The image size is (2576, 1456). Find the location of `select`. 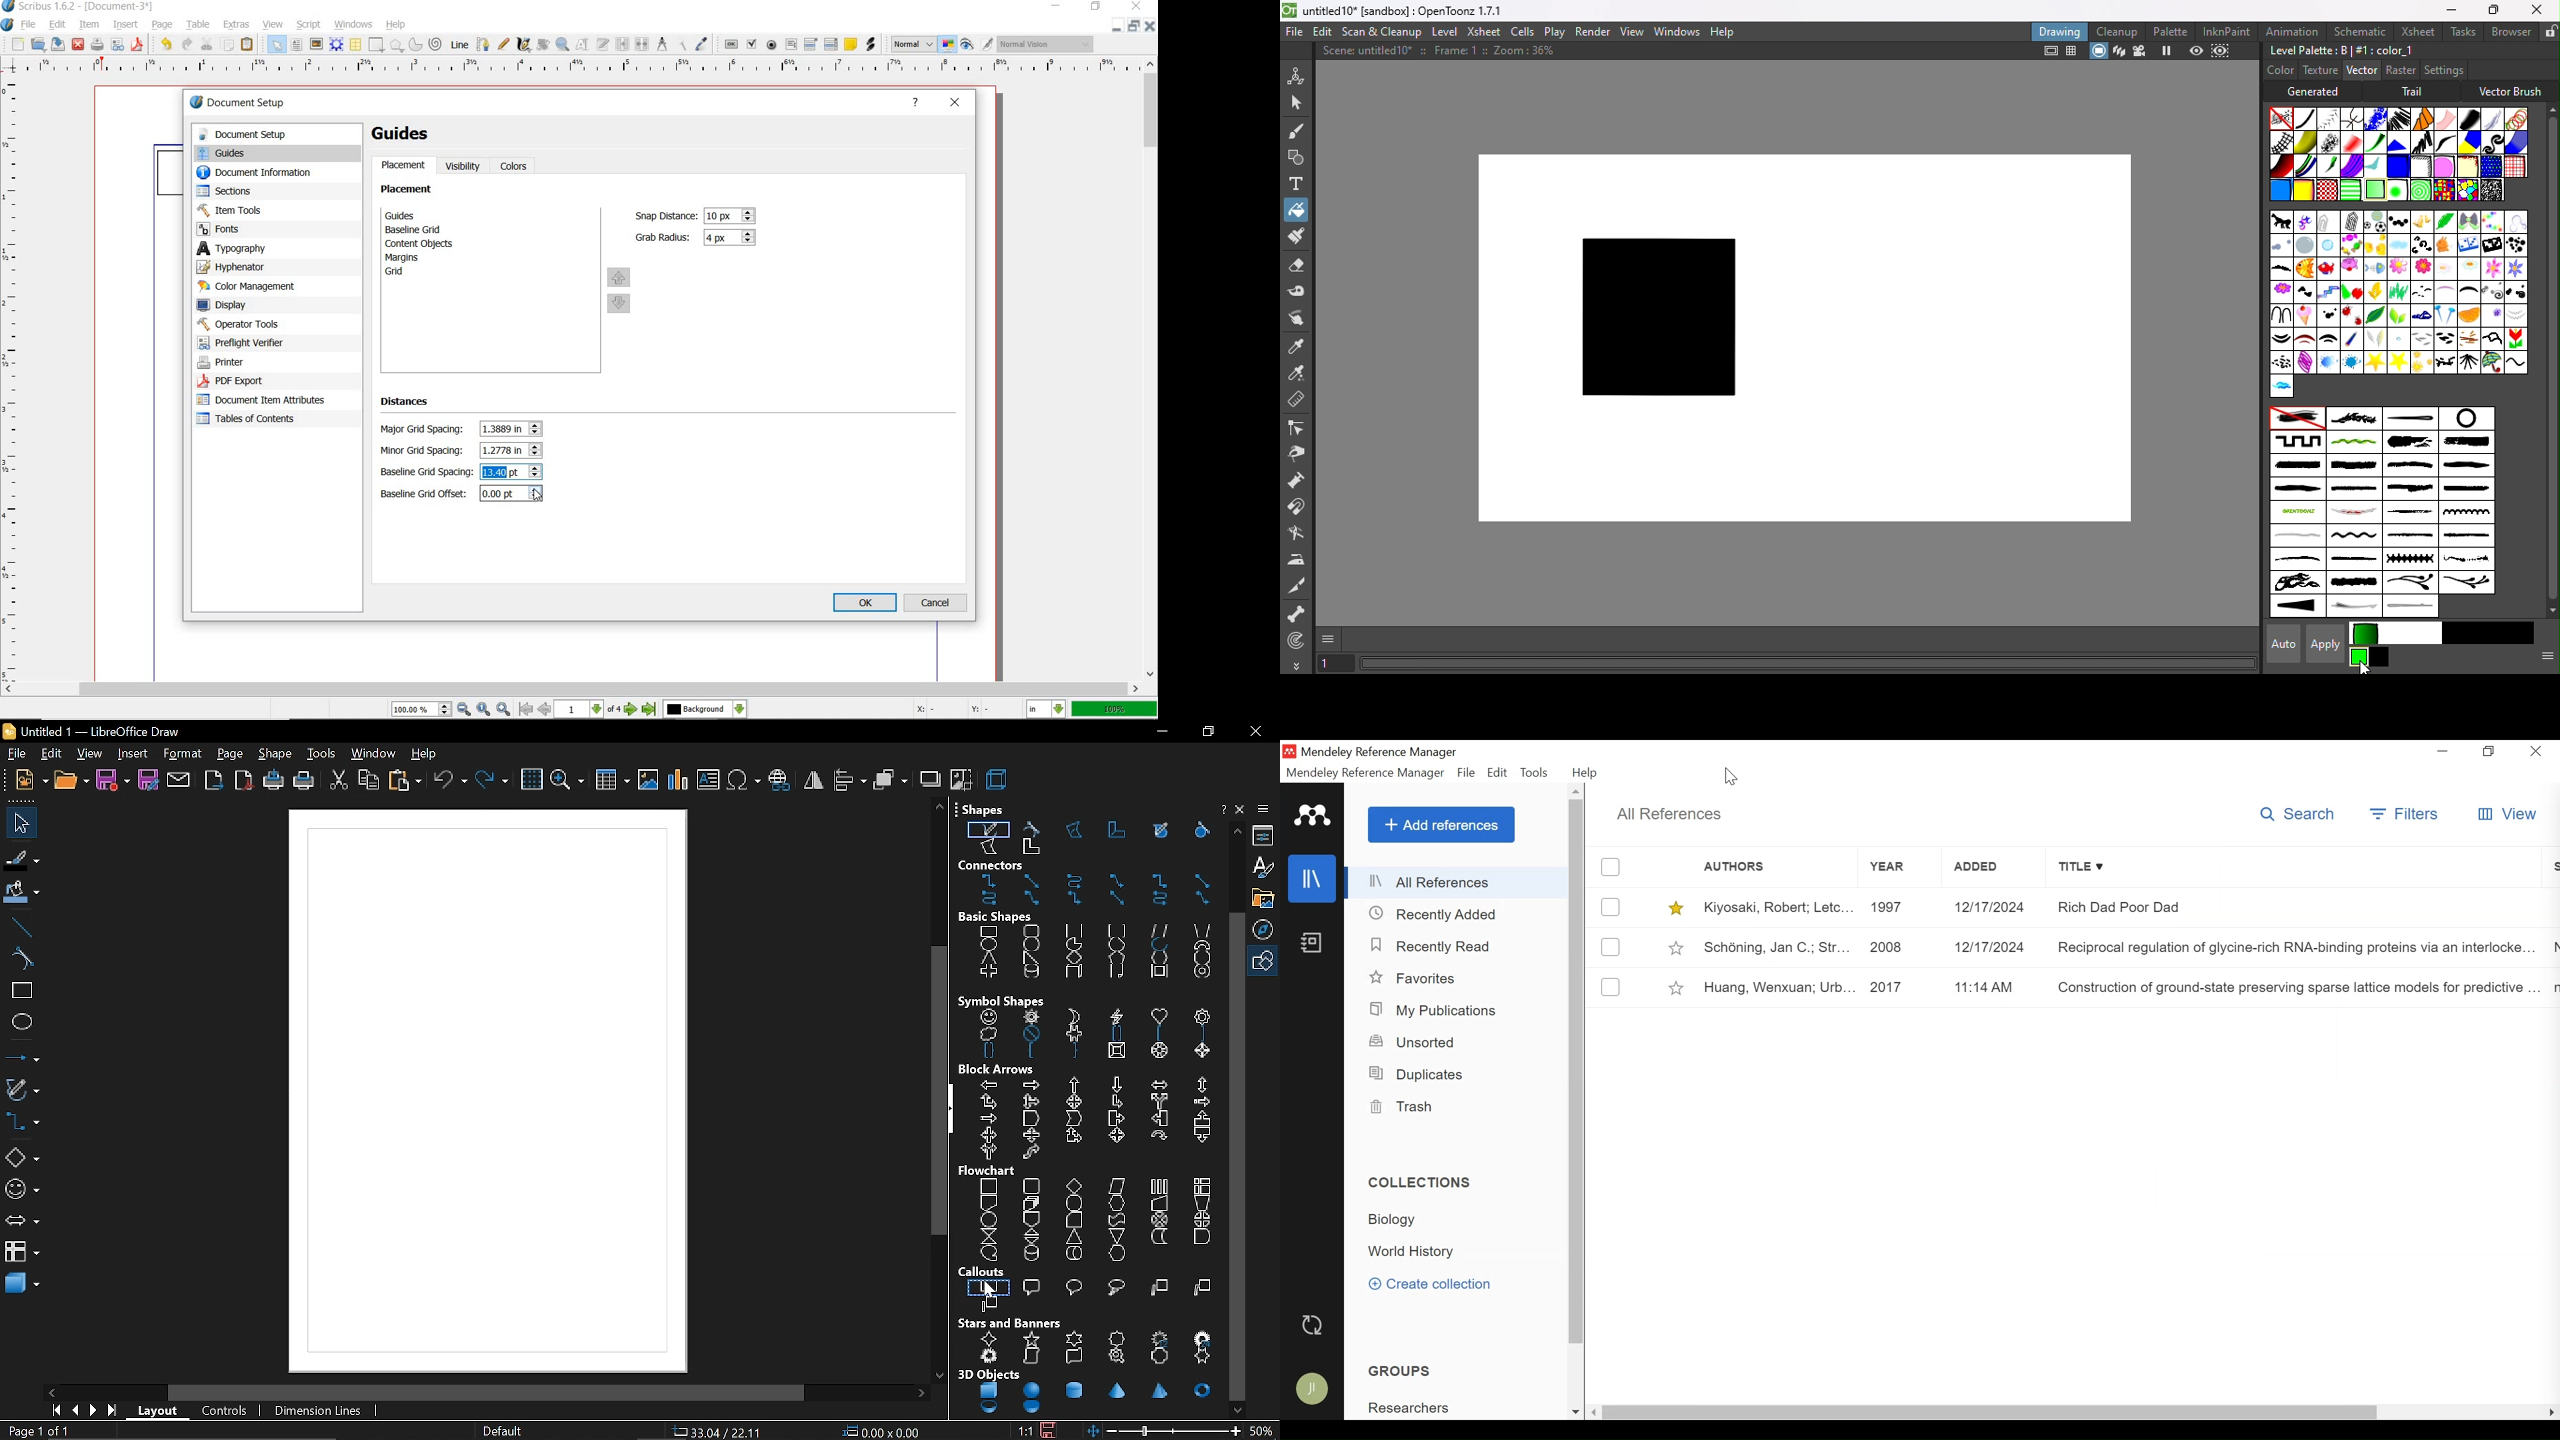

select is located at coordinates (18, 823).